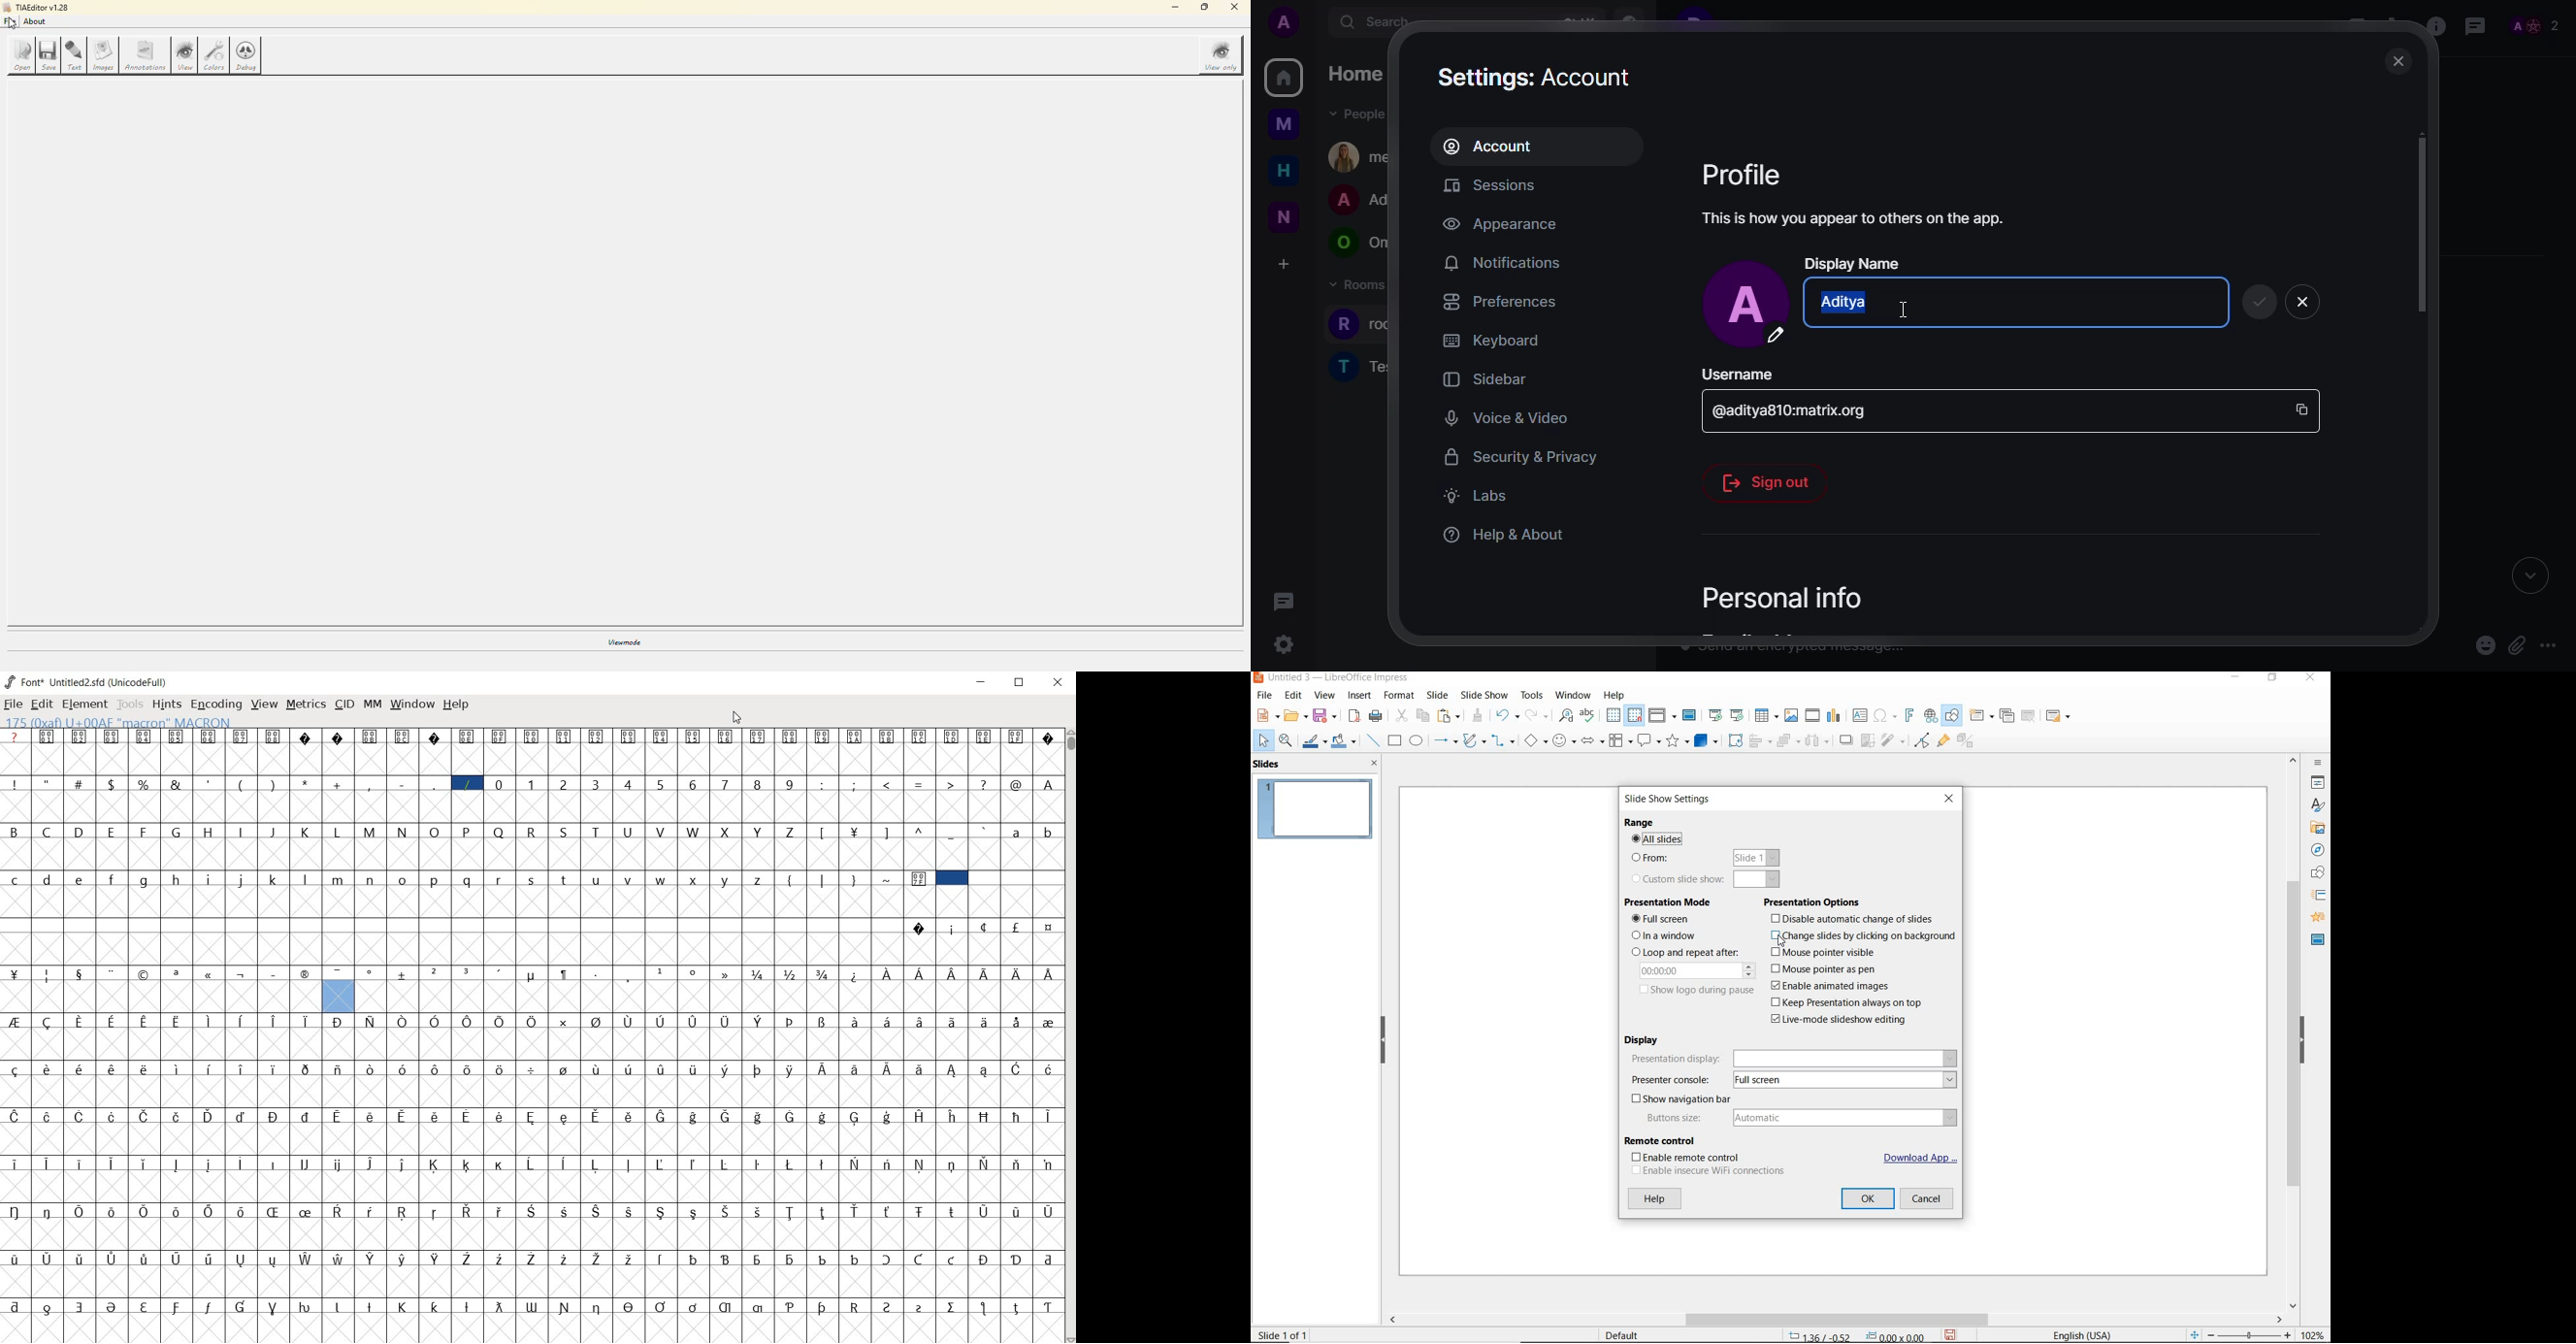 This screenshot has height=1344, width=2576. I want to click on FILL COLOR, so click(1343, 742).